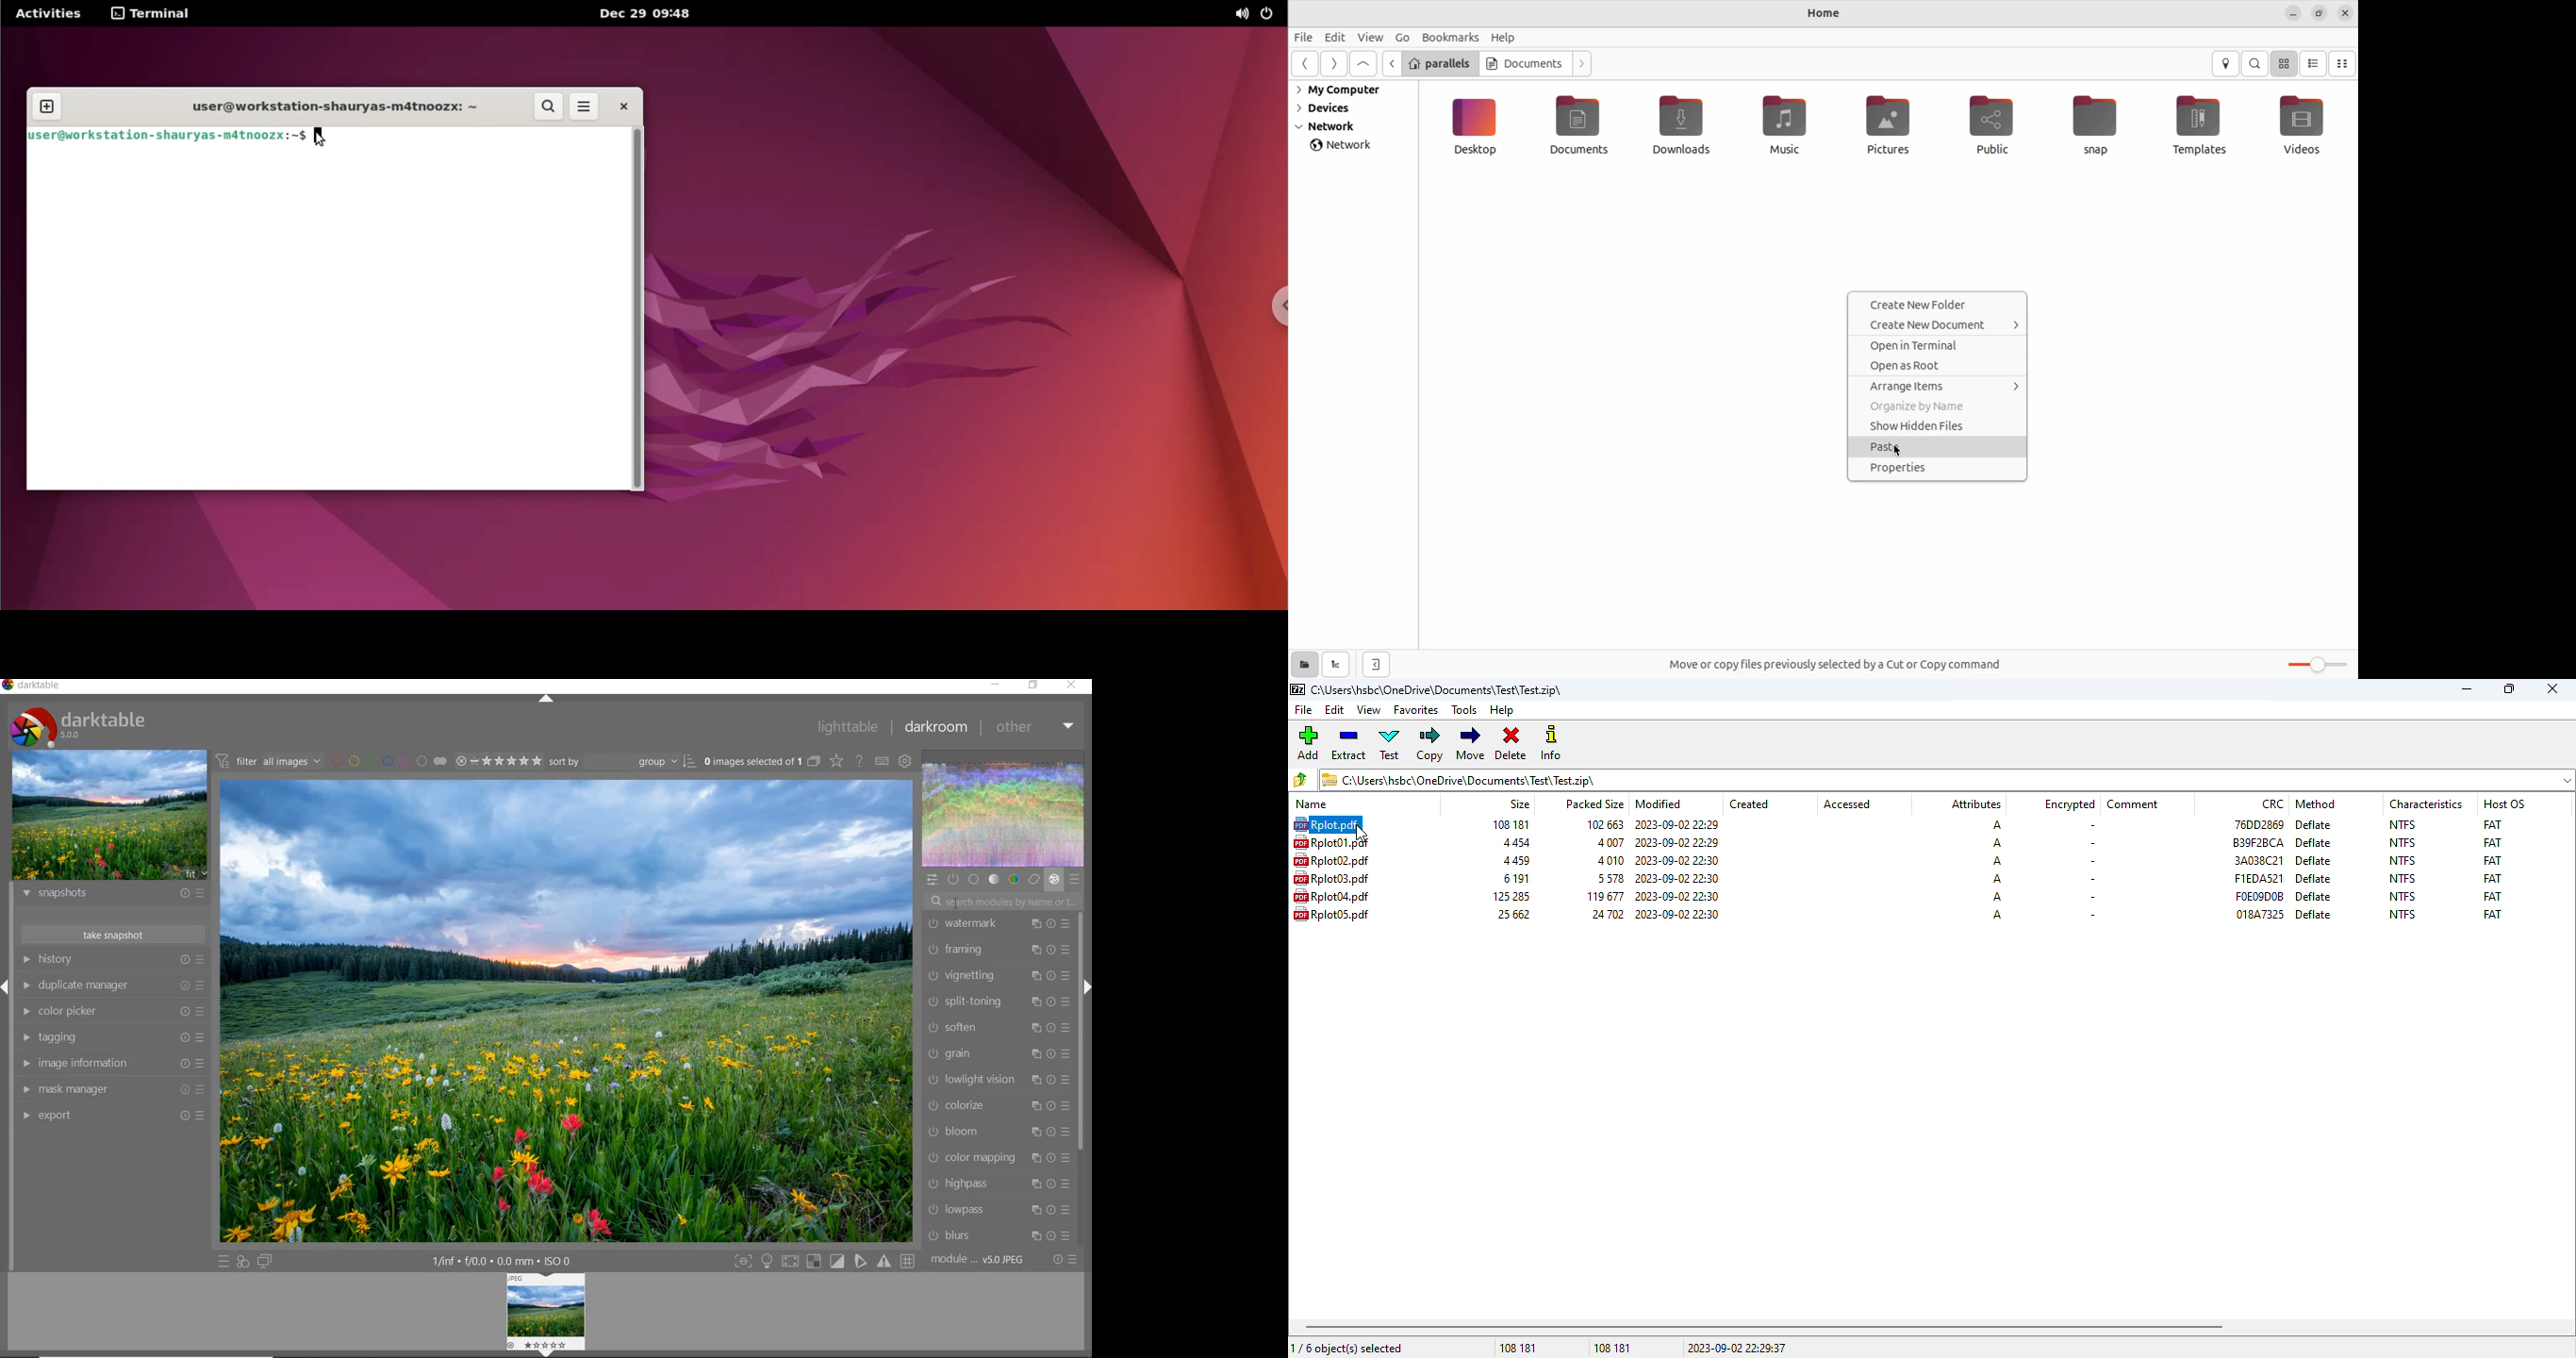 The width and height of the screenshot is (2576, 1372). Describe the element at coordinates (1551, 742) in the screenshot. I see `info` at that location.